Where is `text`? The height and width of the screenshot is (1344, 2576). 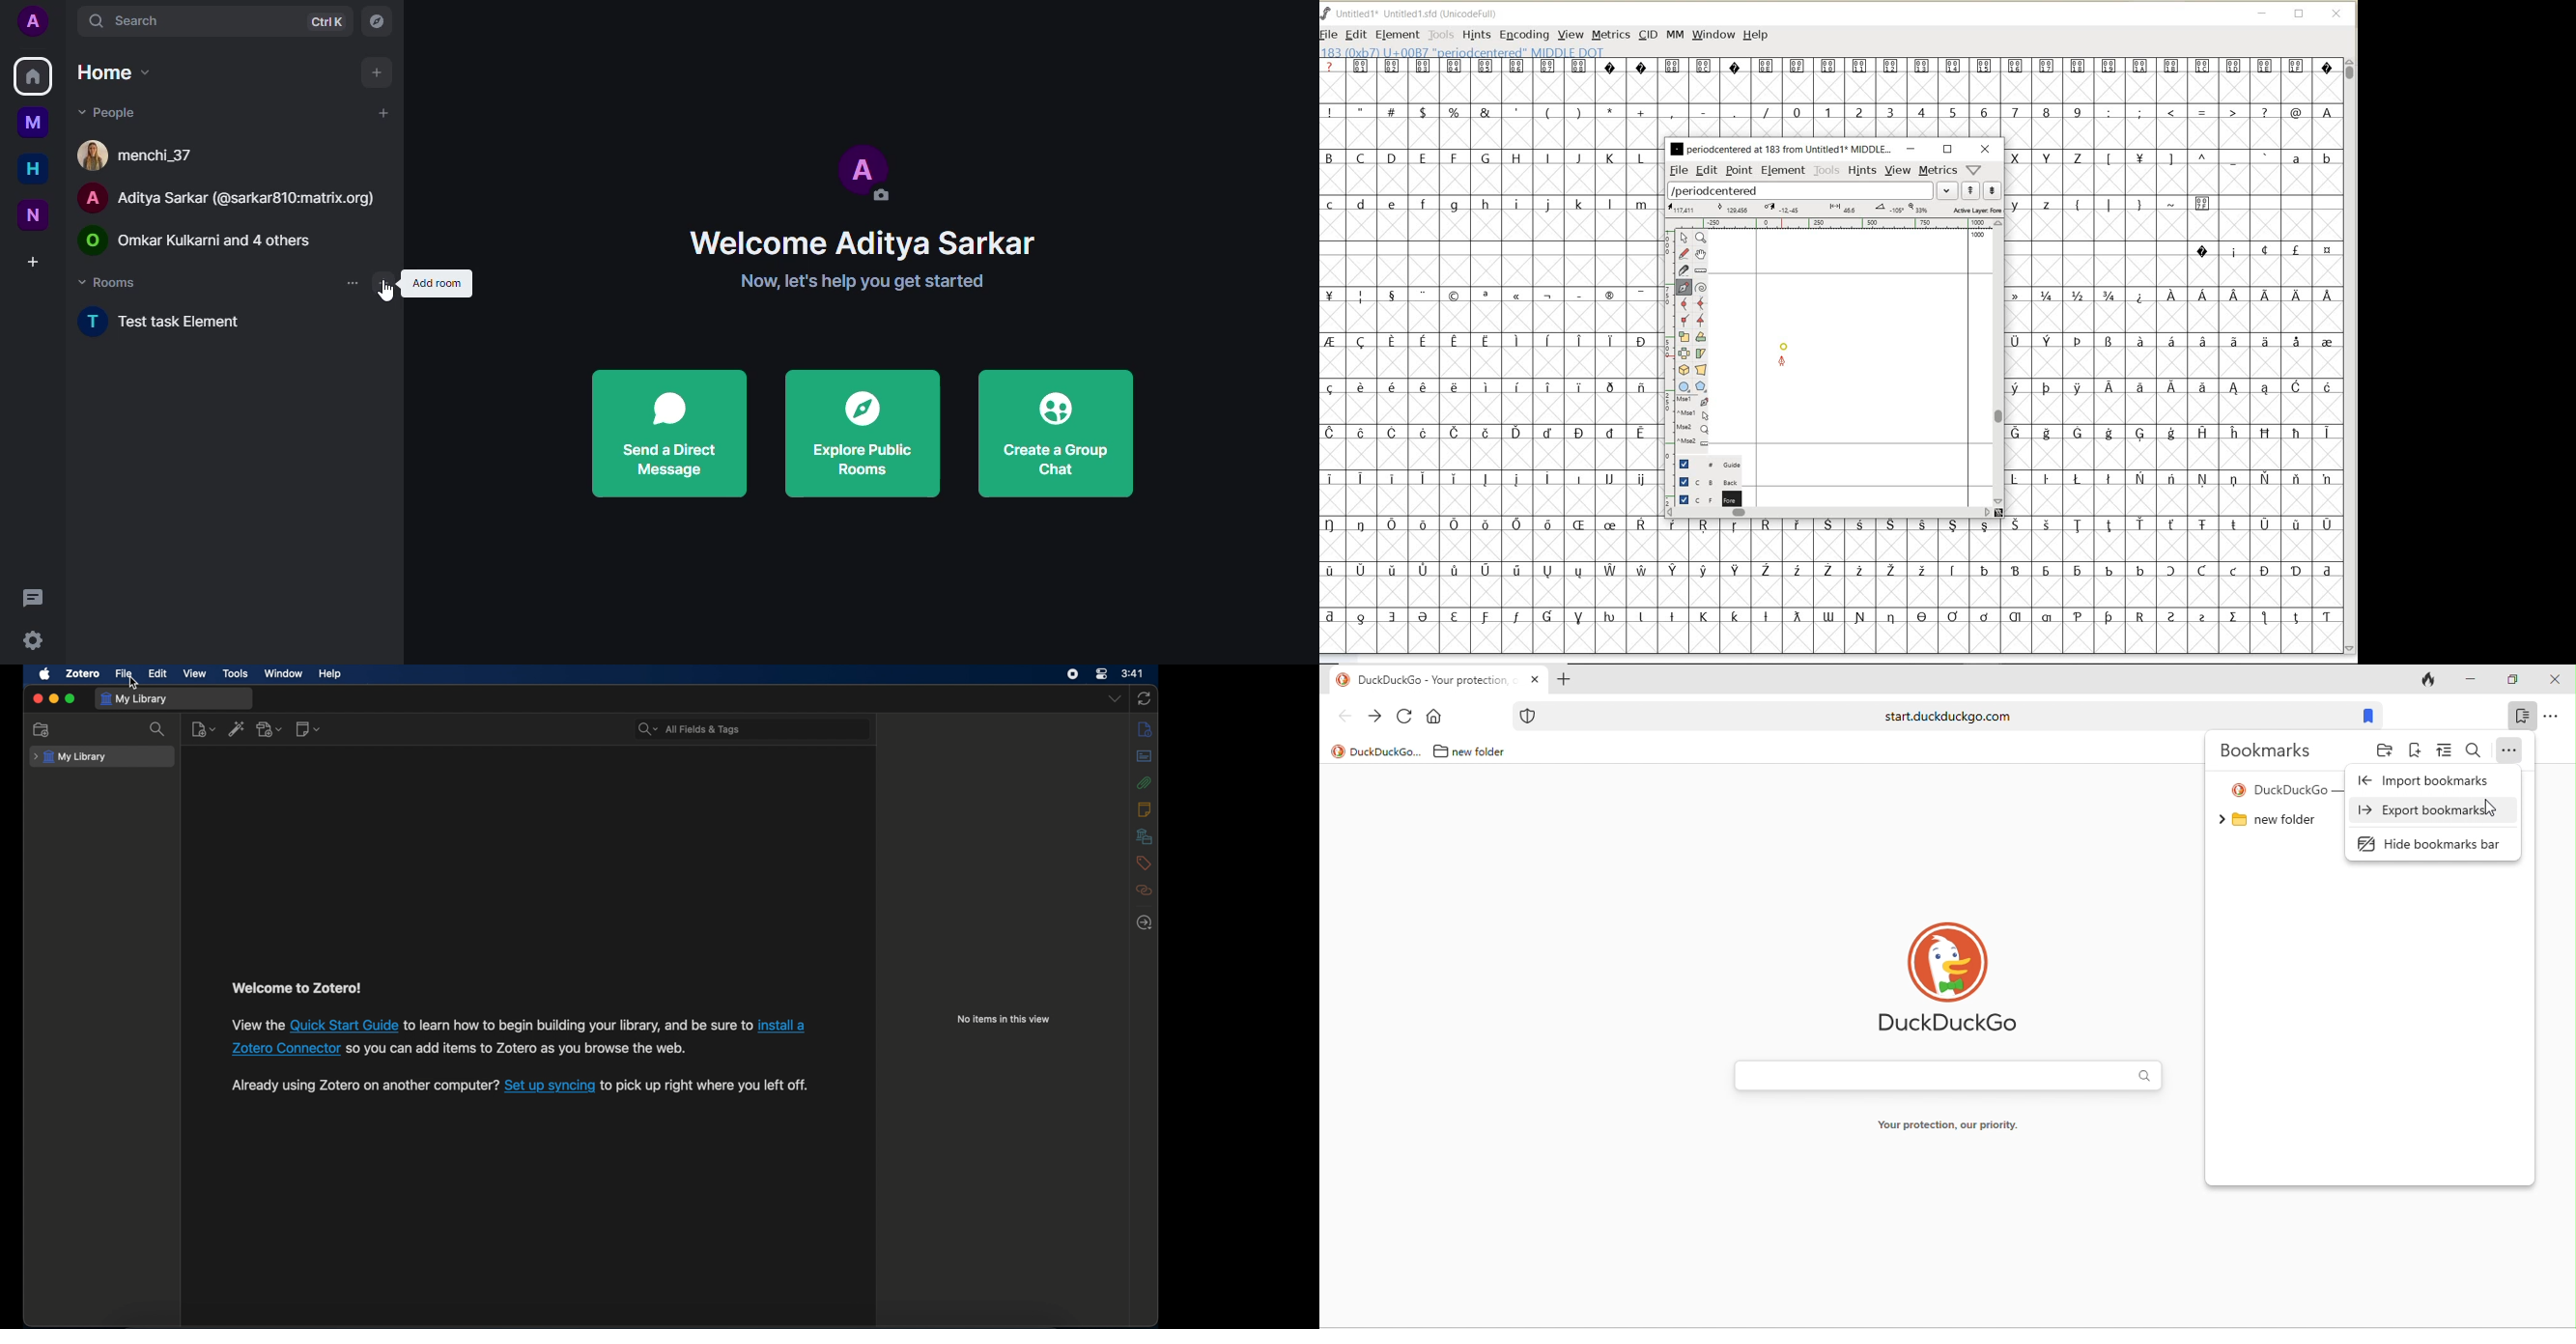 text is located at coordinates (257, 1024).